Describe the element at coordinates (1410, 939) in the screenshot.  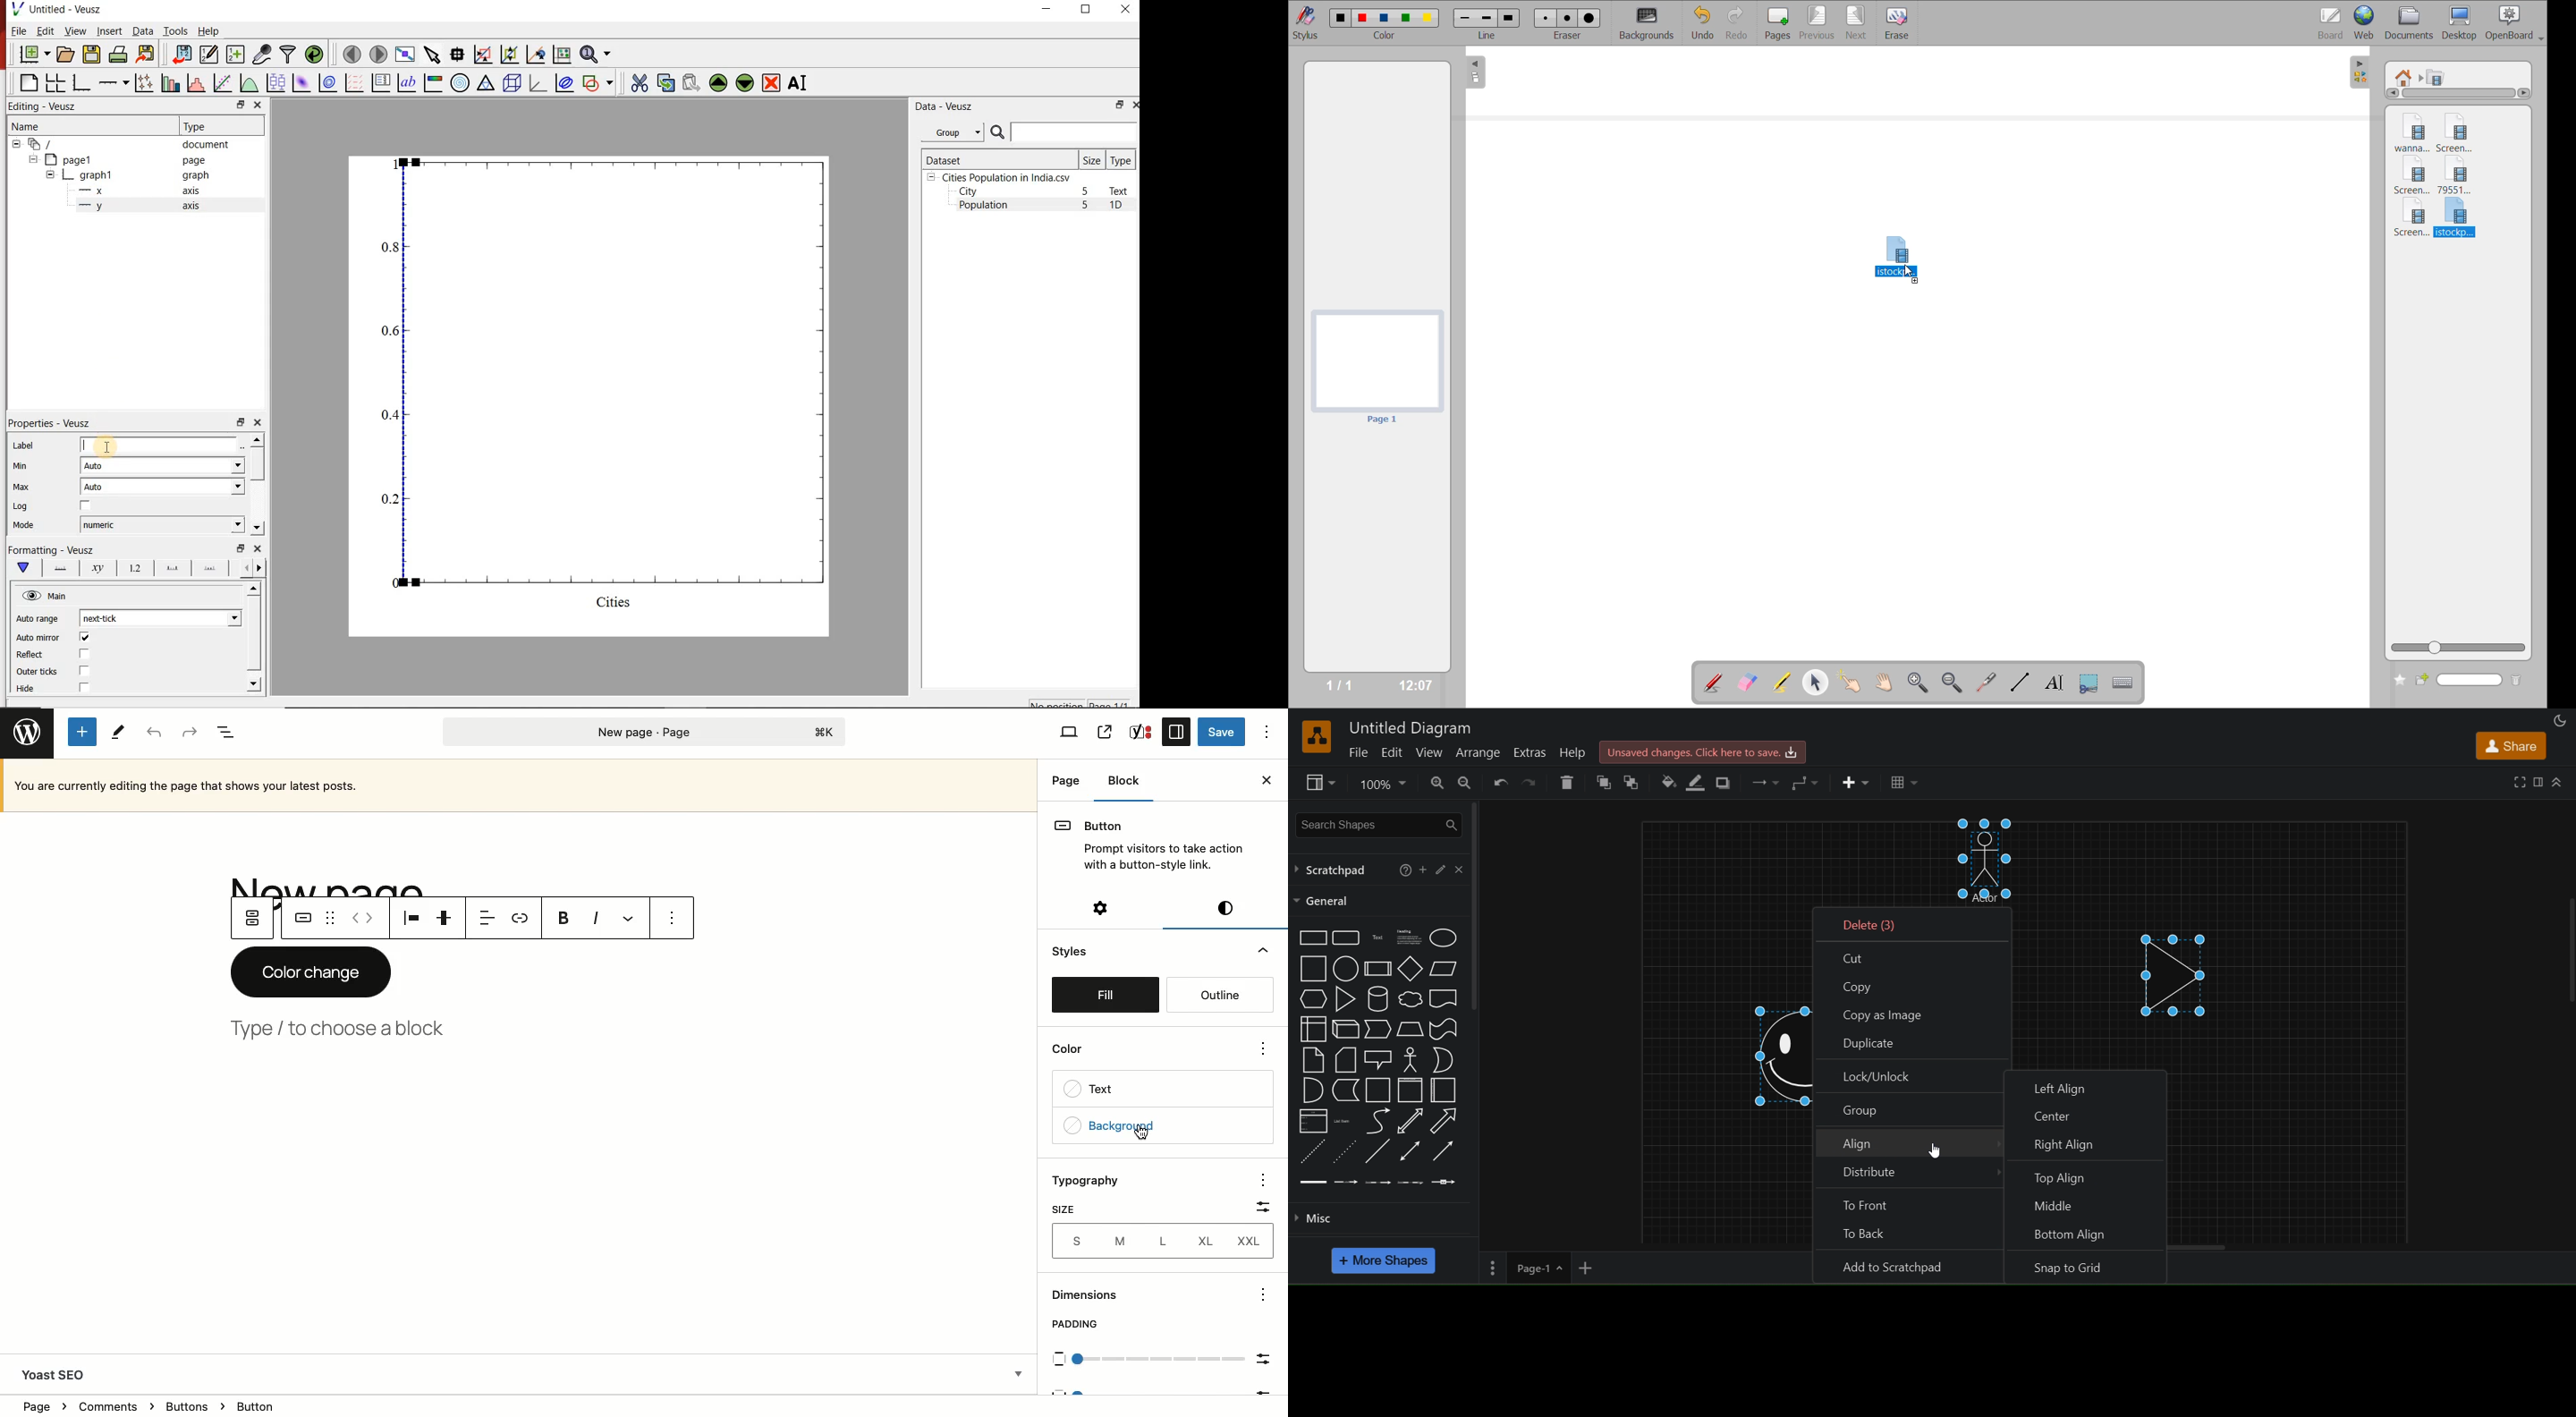
I see `heading` at that location.